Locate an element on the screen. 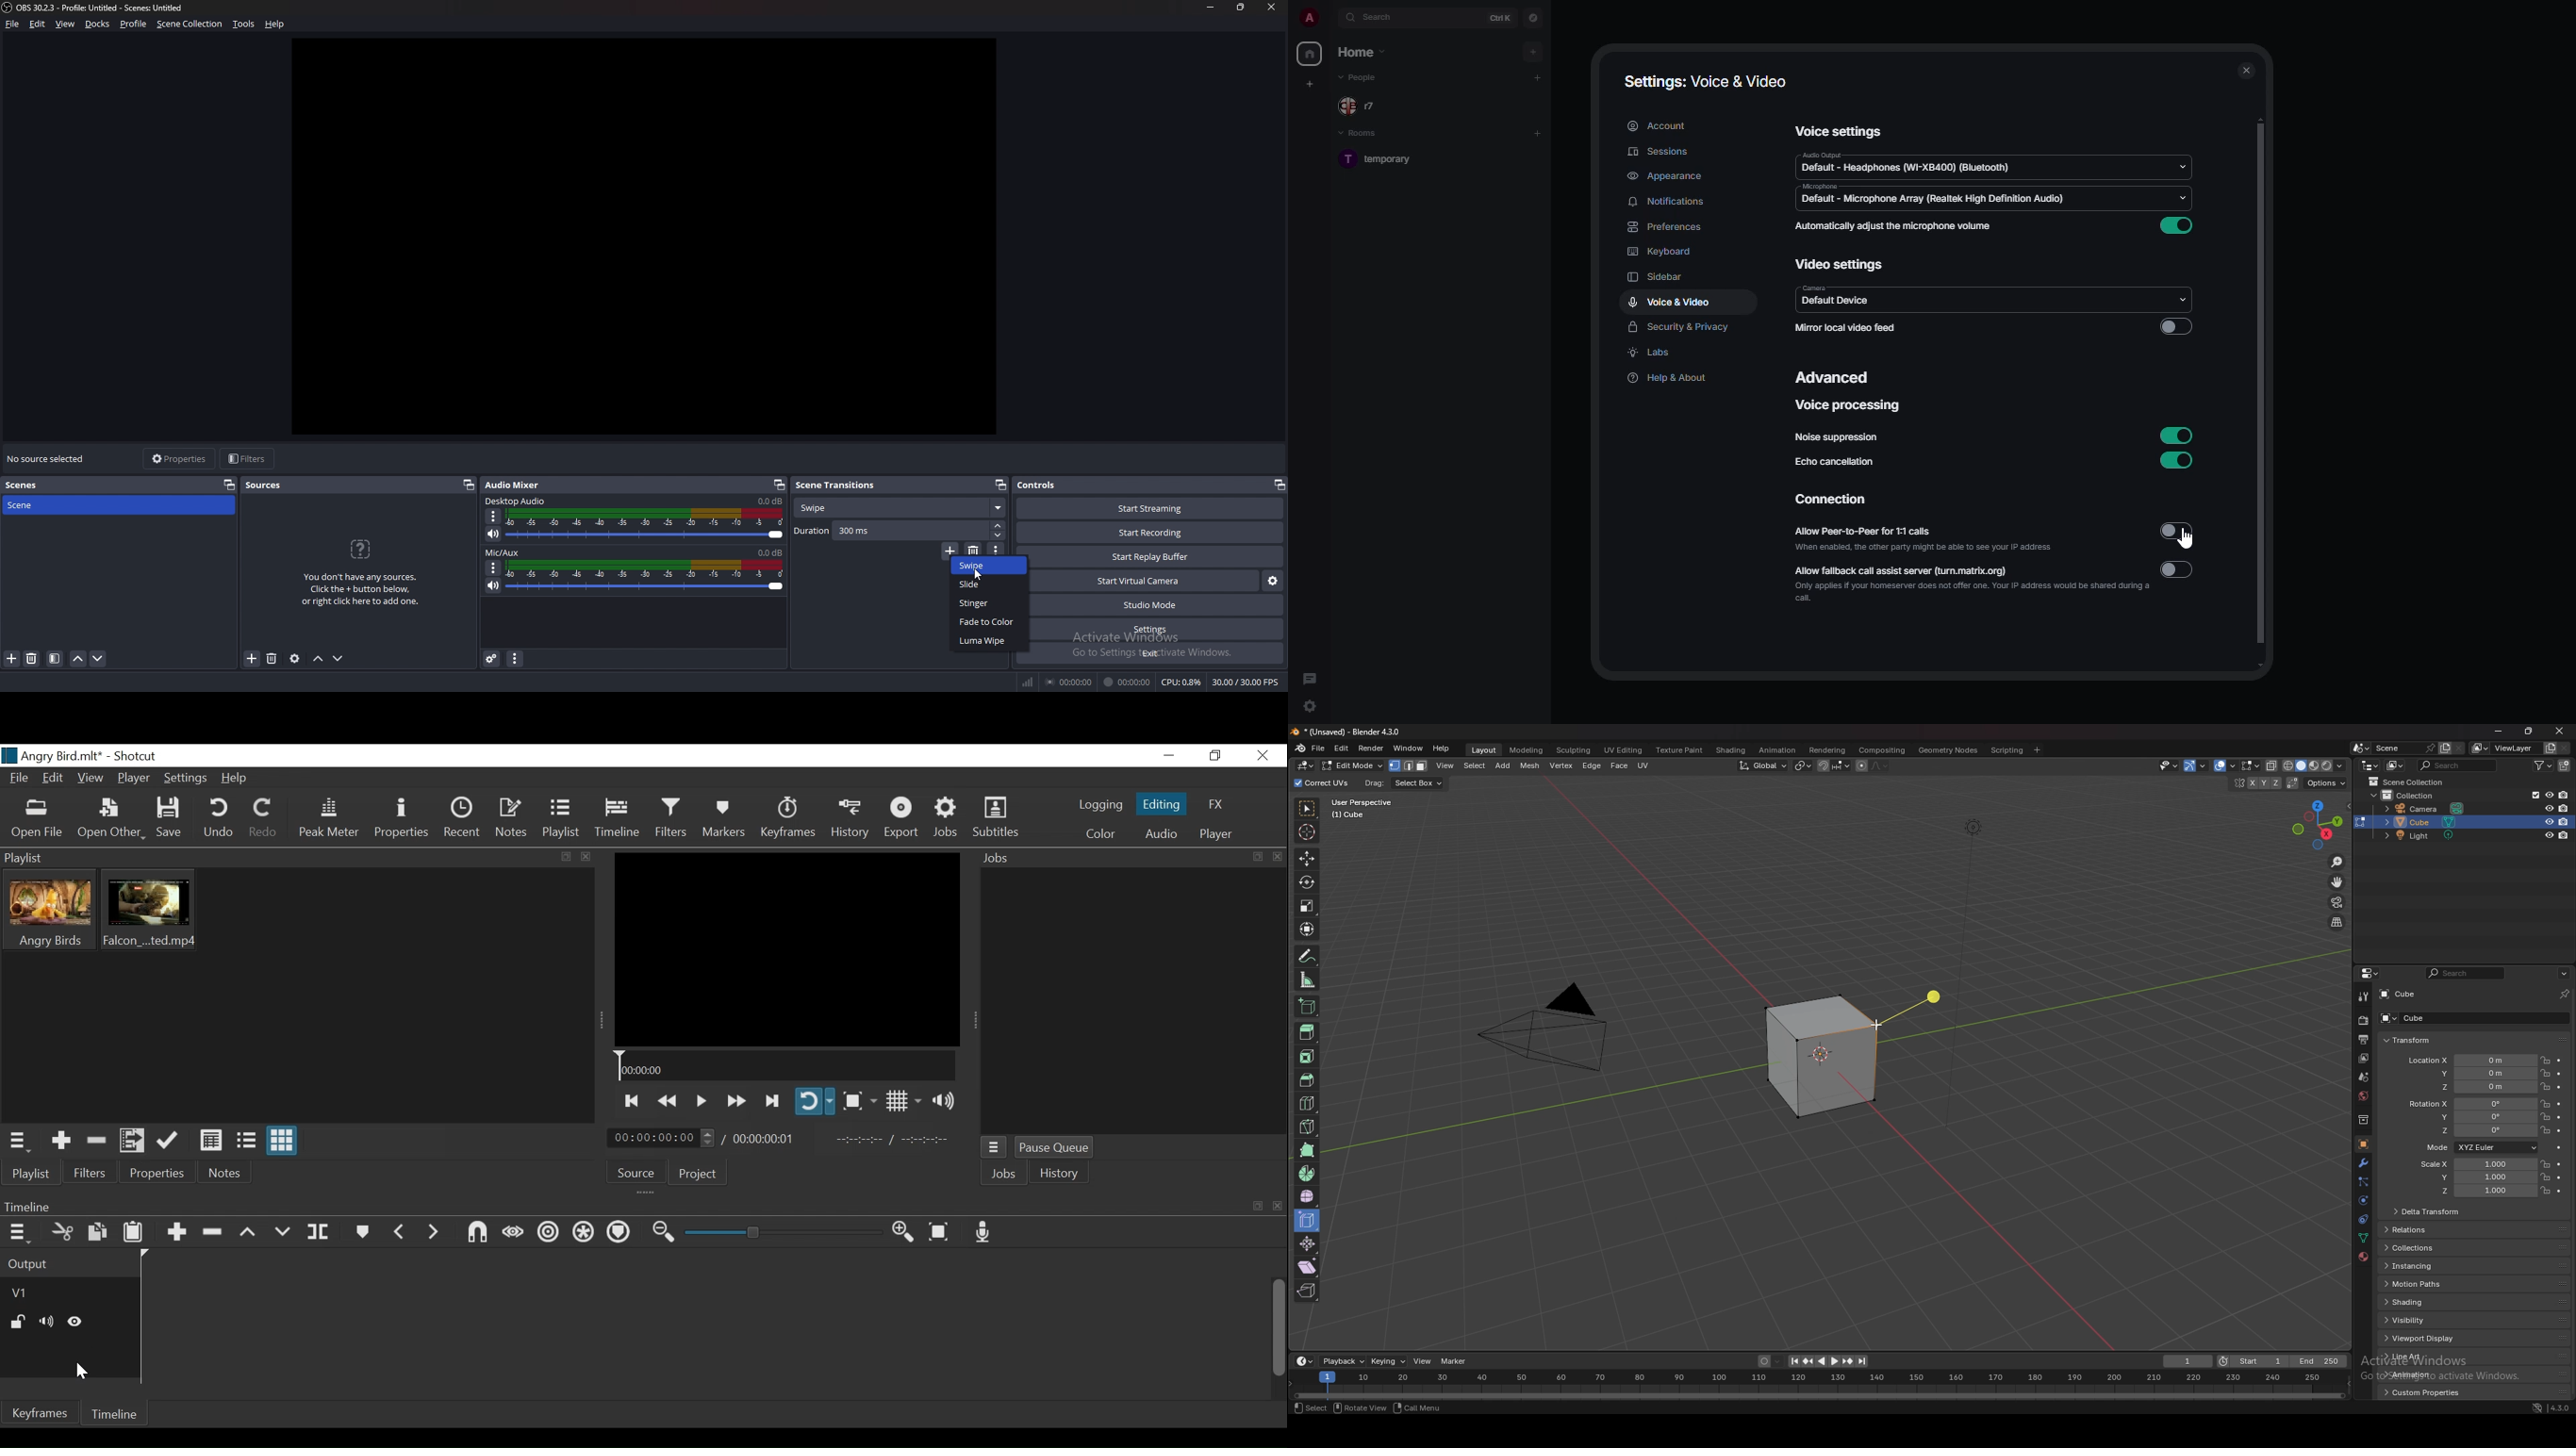  keyboard is located at coordinates (1660, 251).